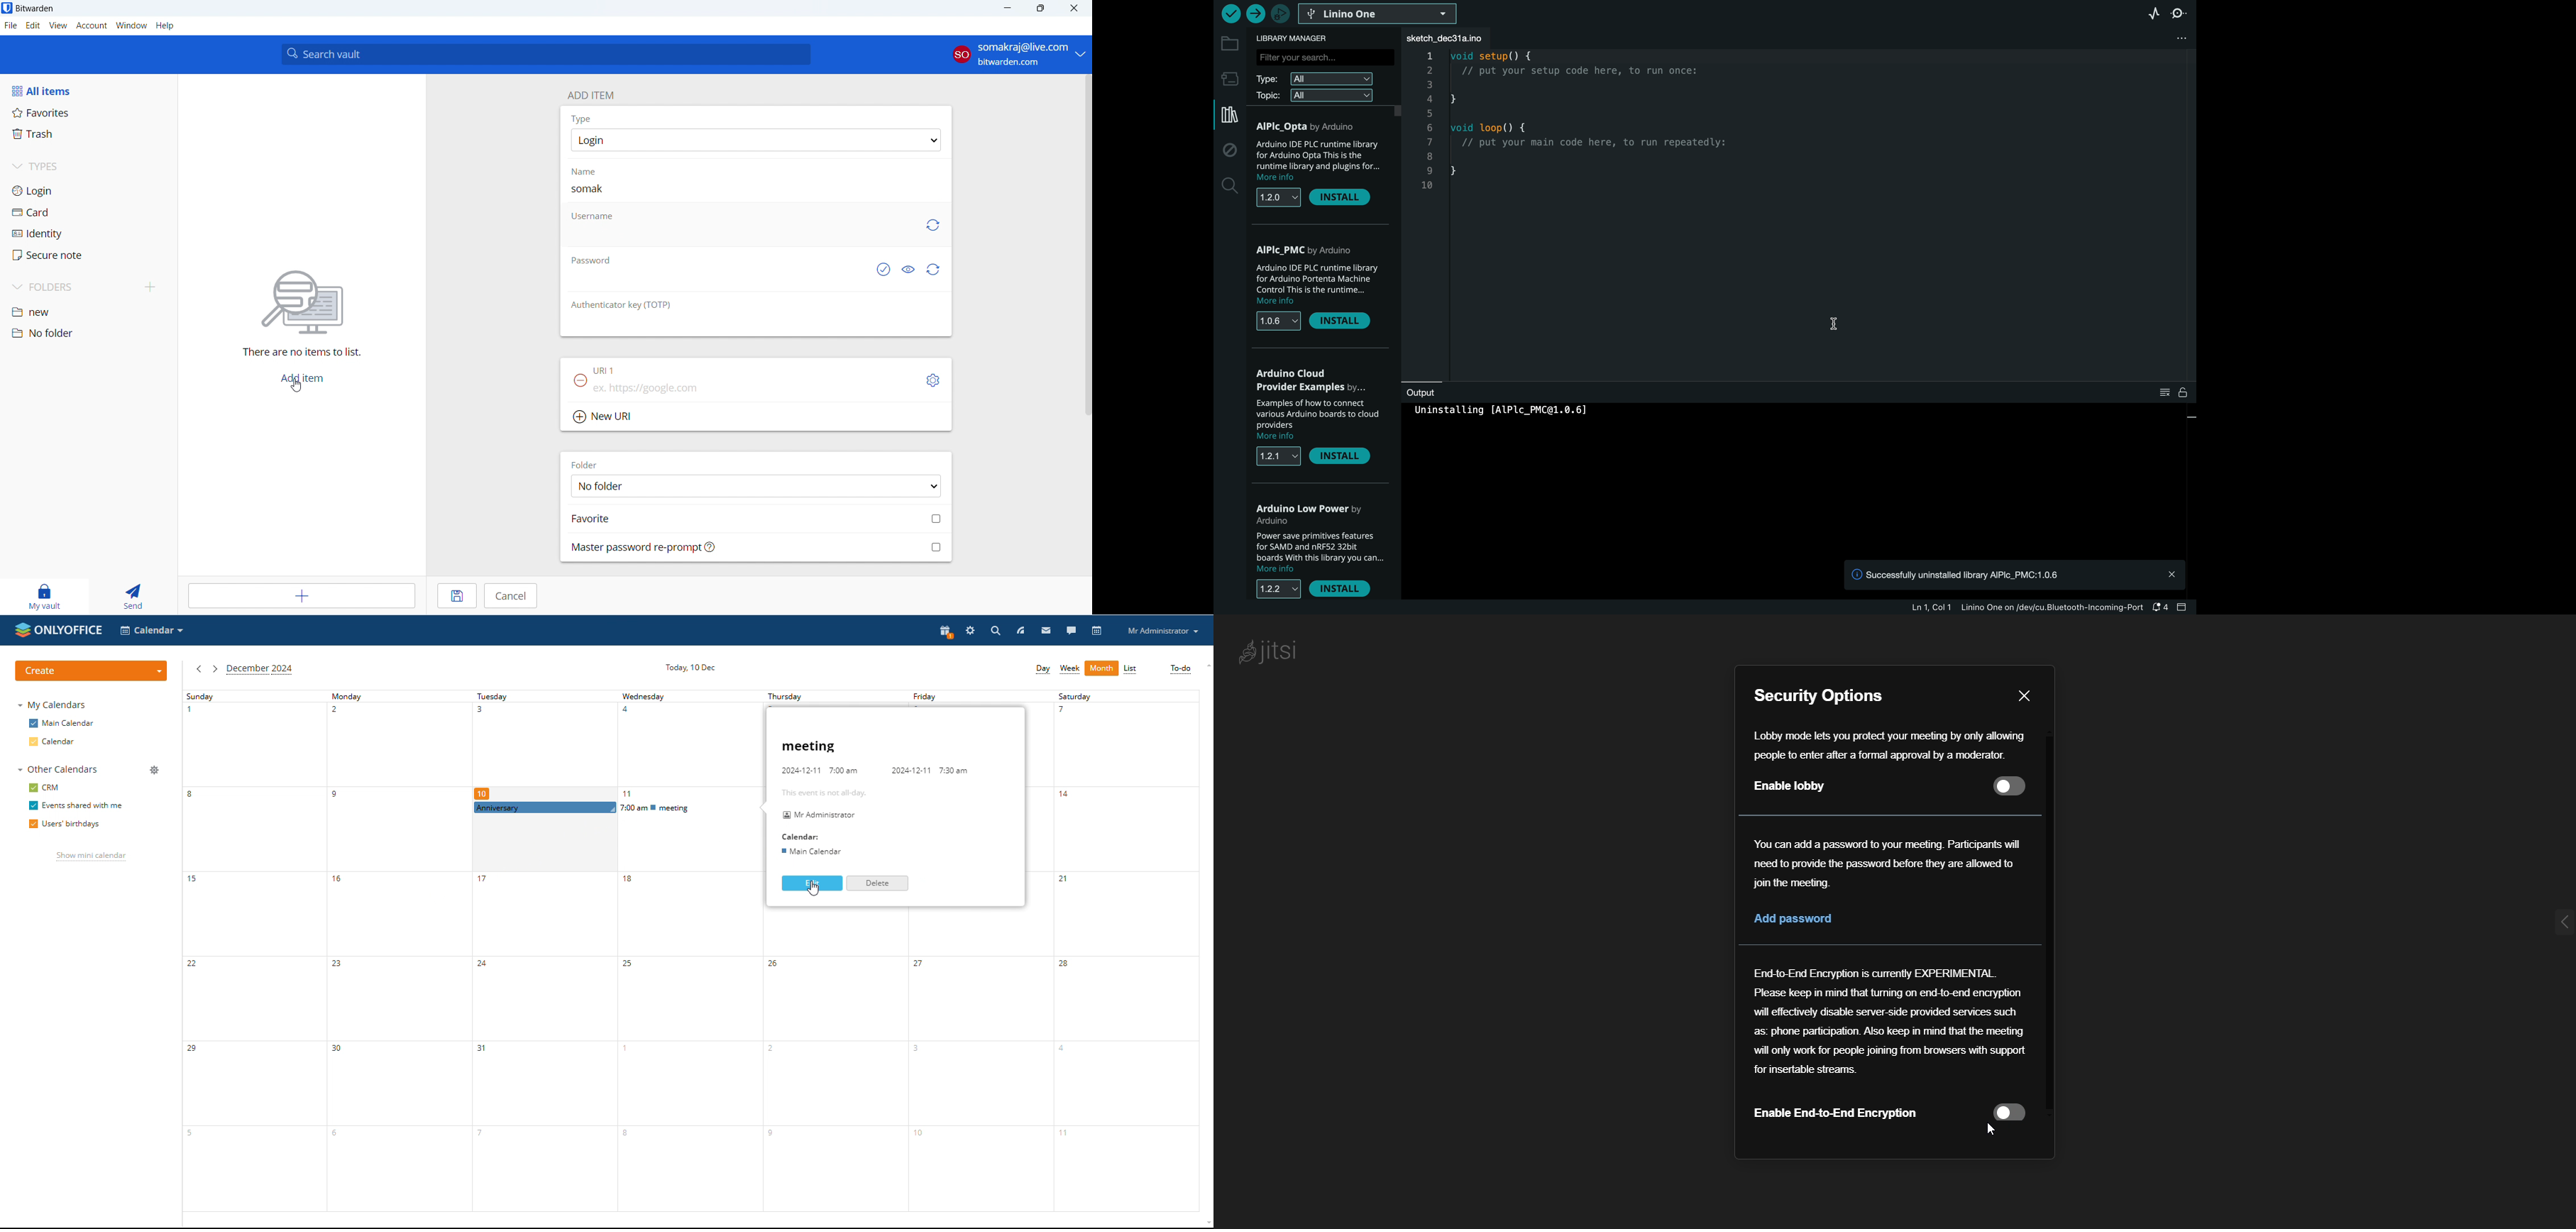 This screenshot has width=2576, height=1232. Describe the element at coordinates (816, 814) in the screenshot. I see `mr administrator` at that location.